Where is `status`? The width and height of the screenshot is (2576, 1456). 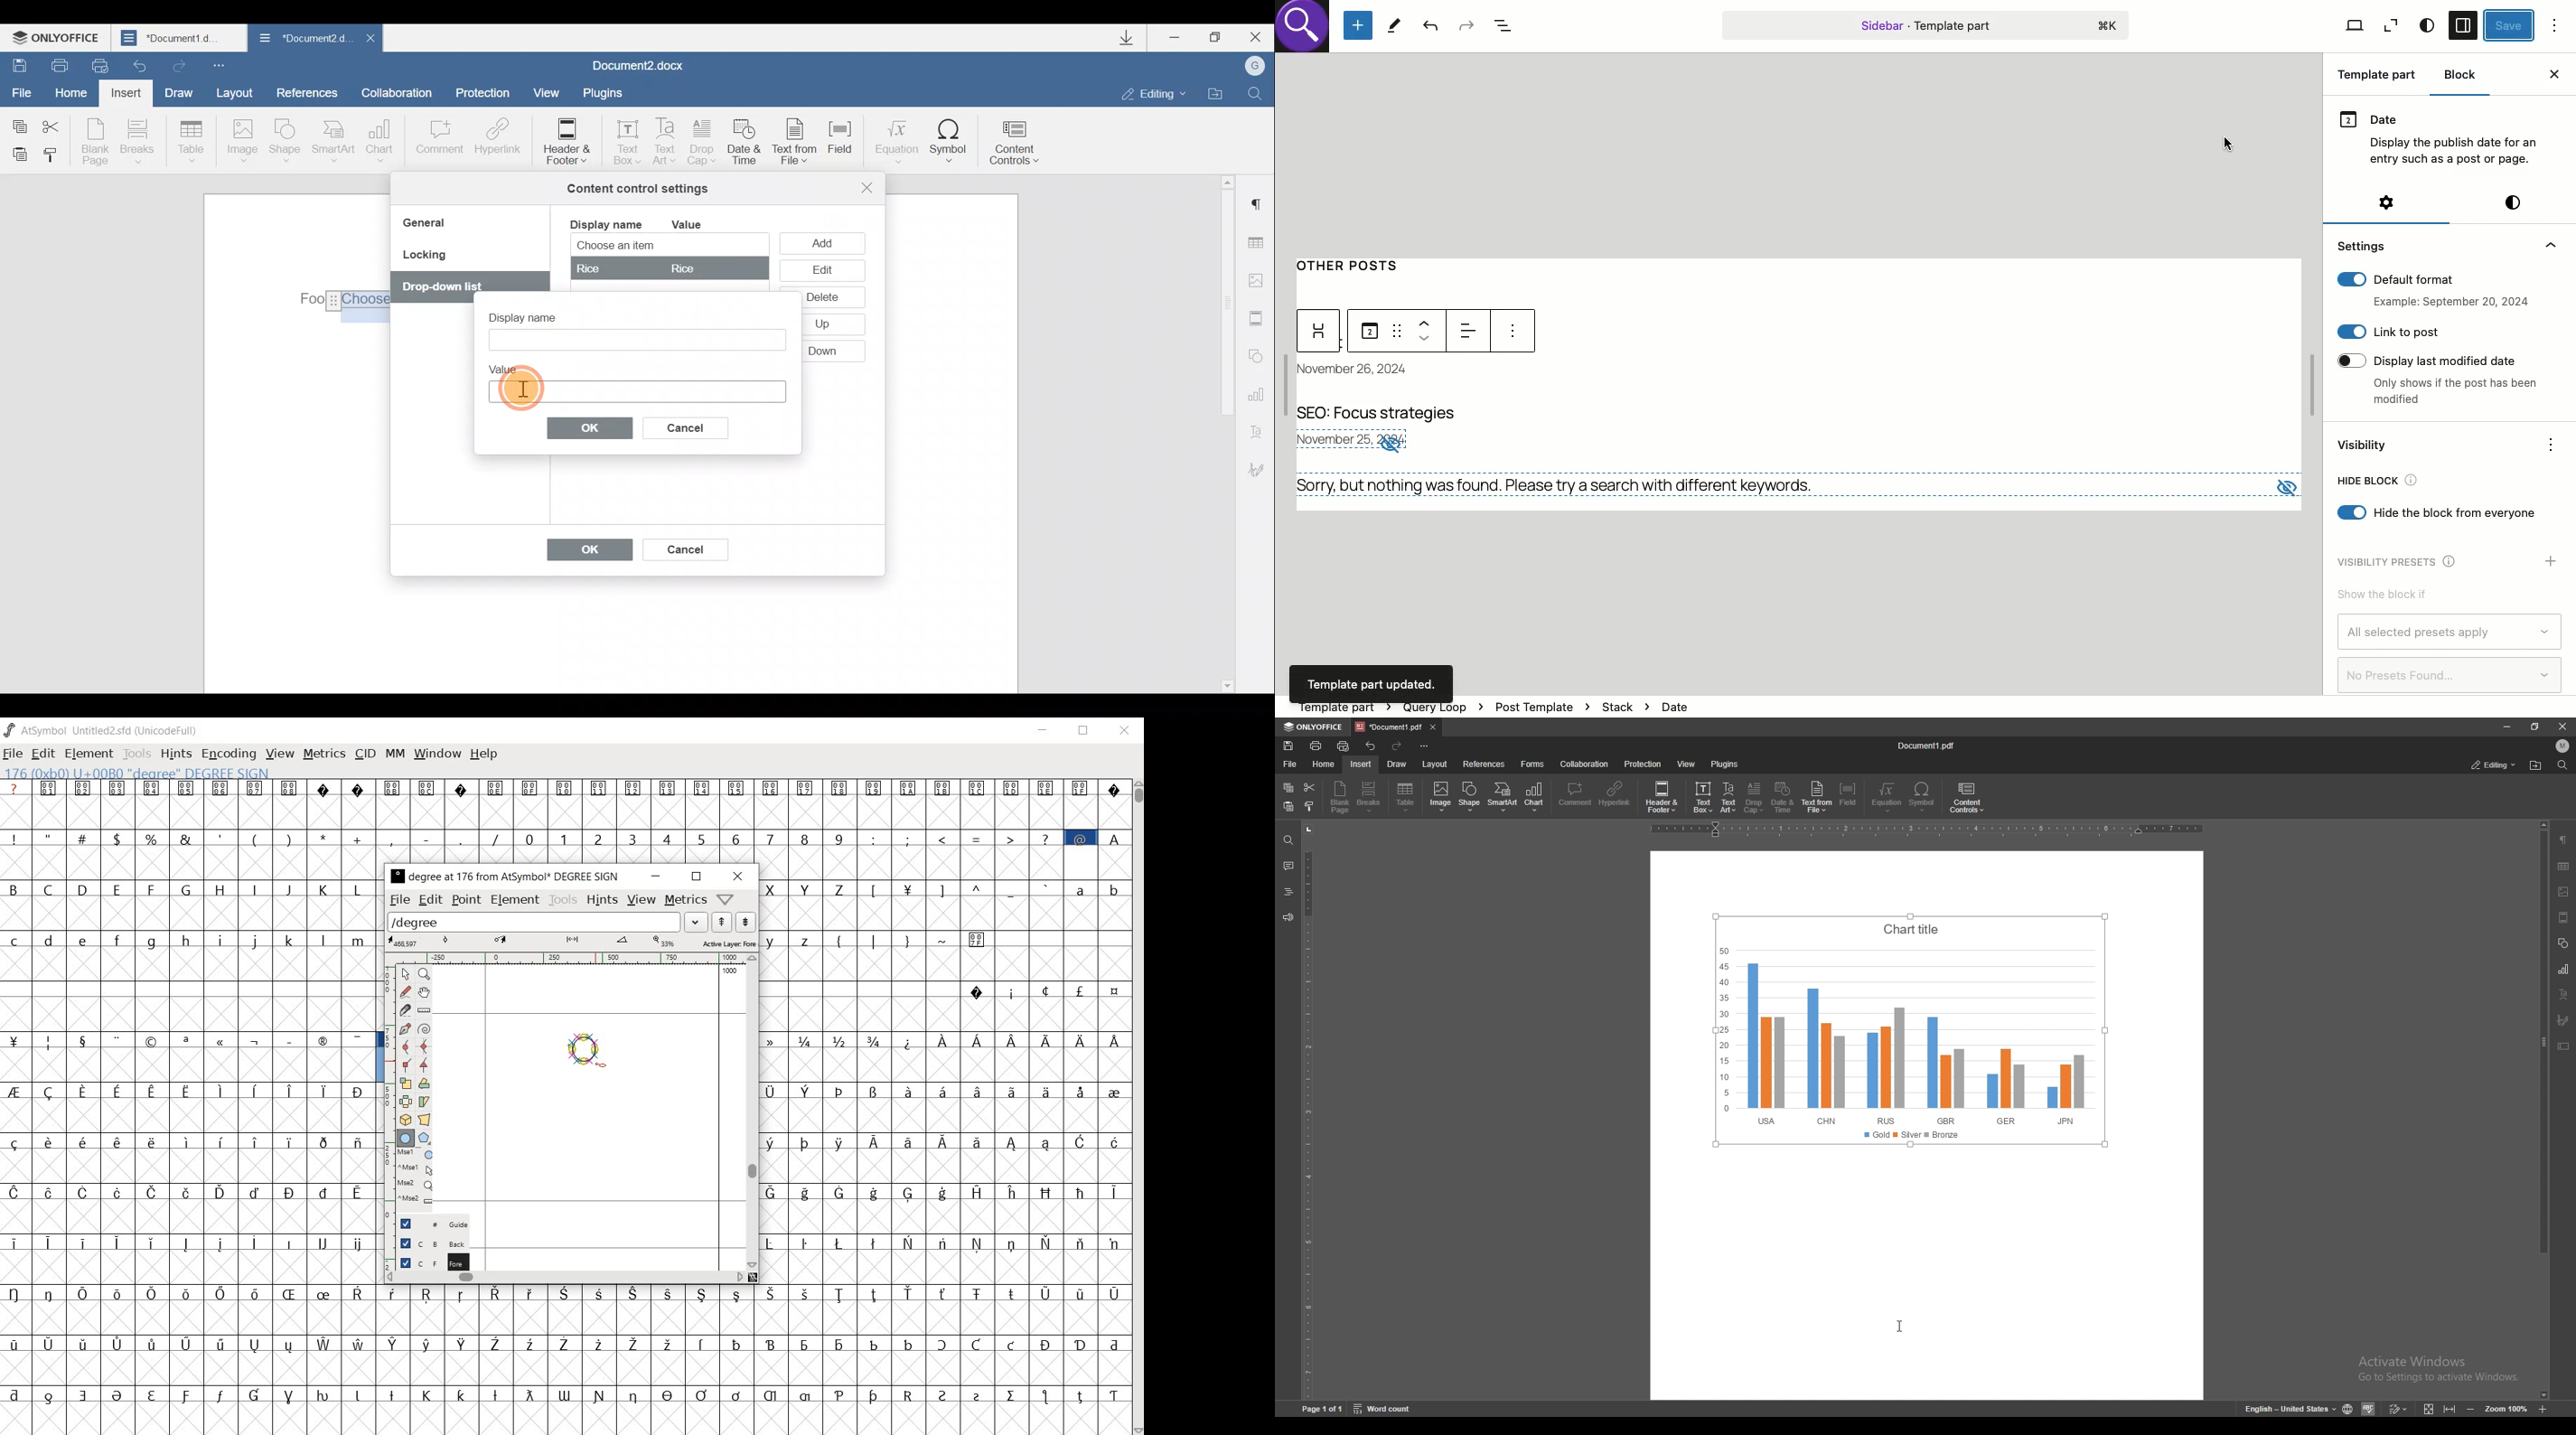 status is located at coordinates (2493, 764).